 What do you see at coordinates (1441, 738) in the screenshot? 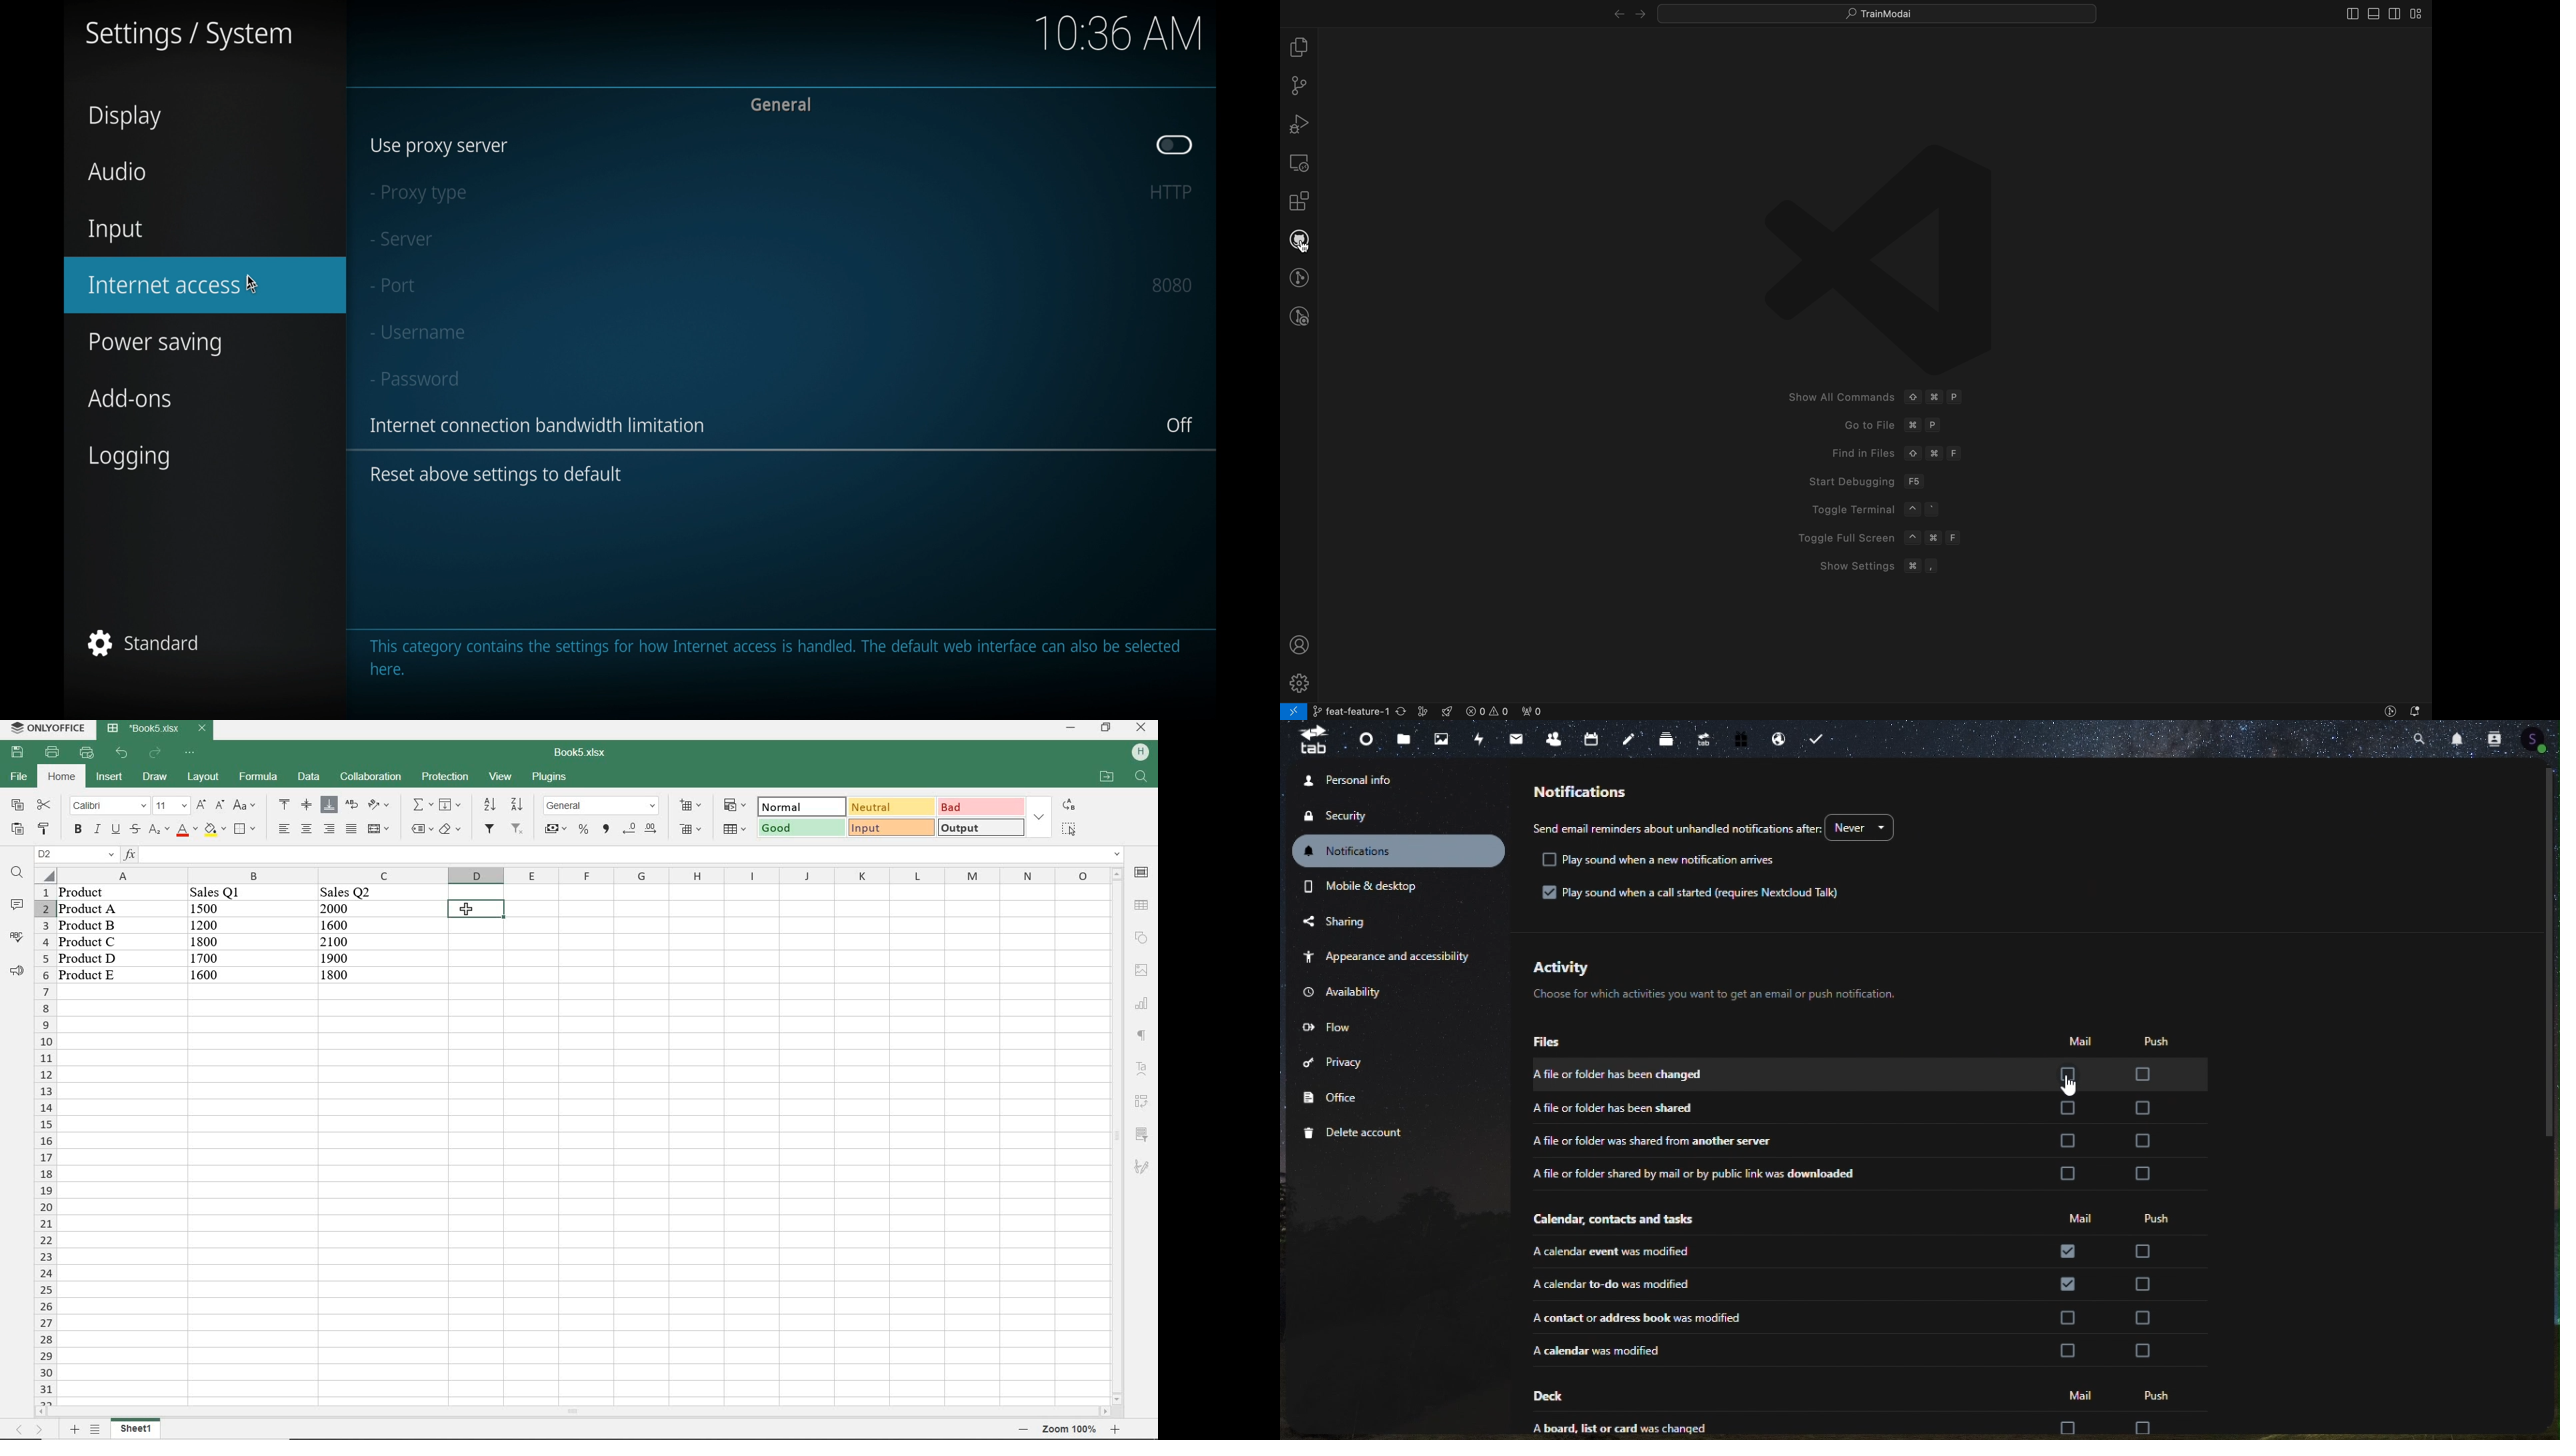
I see `photo` at bounding box center [1441, 738].